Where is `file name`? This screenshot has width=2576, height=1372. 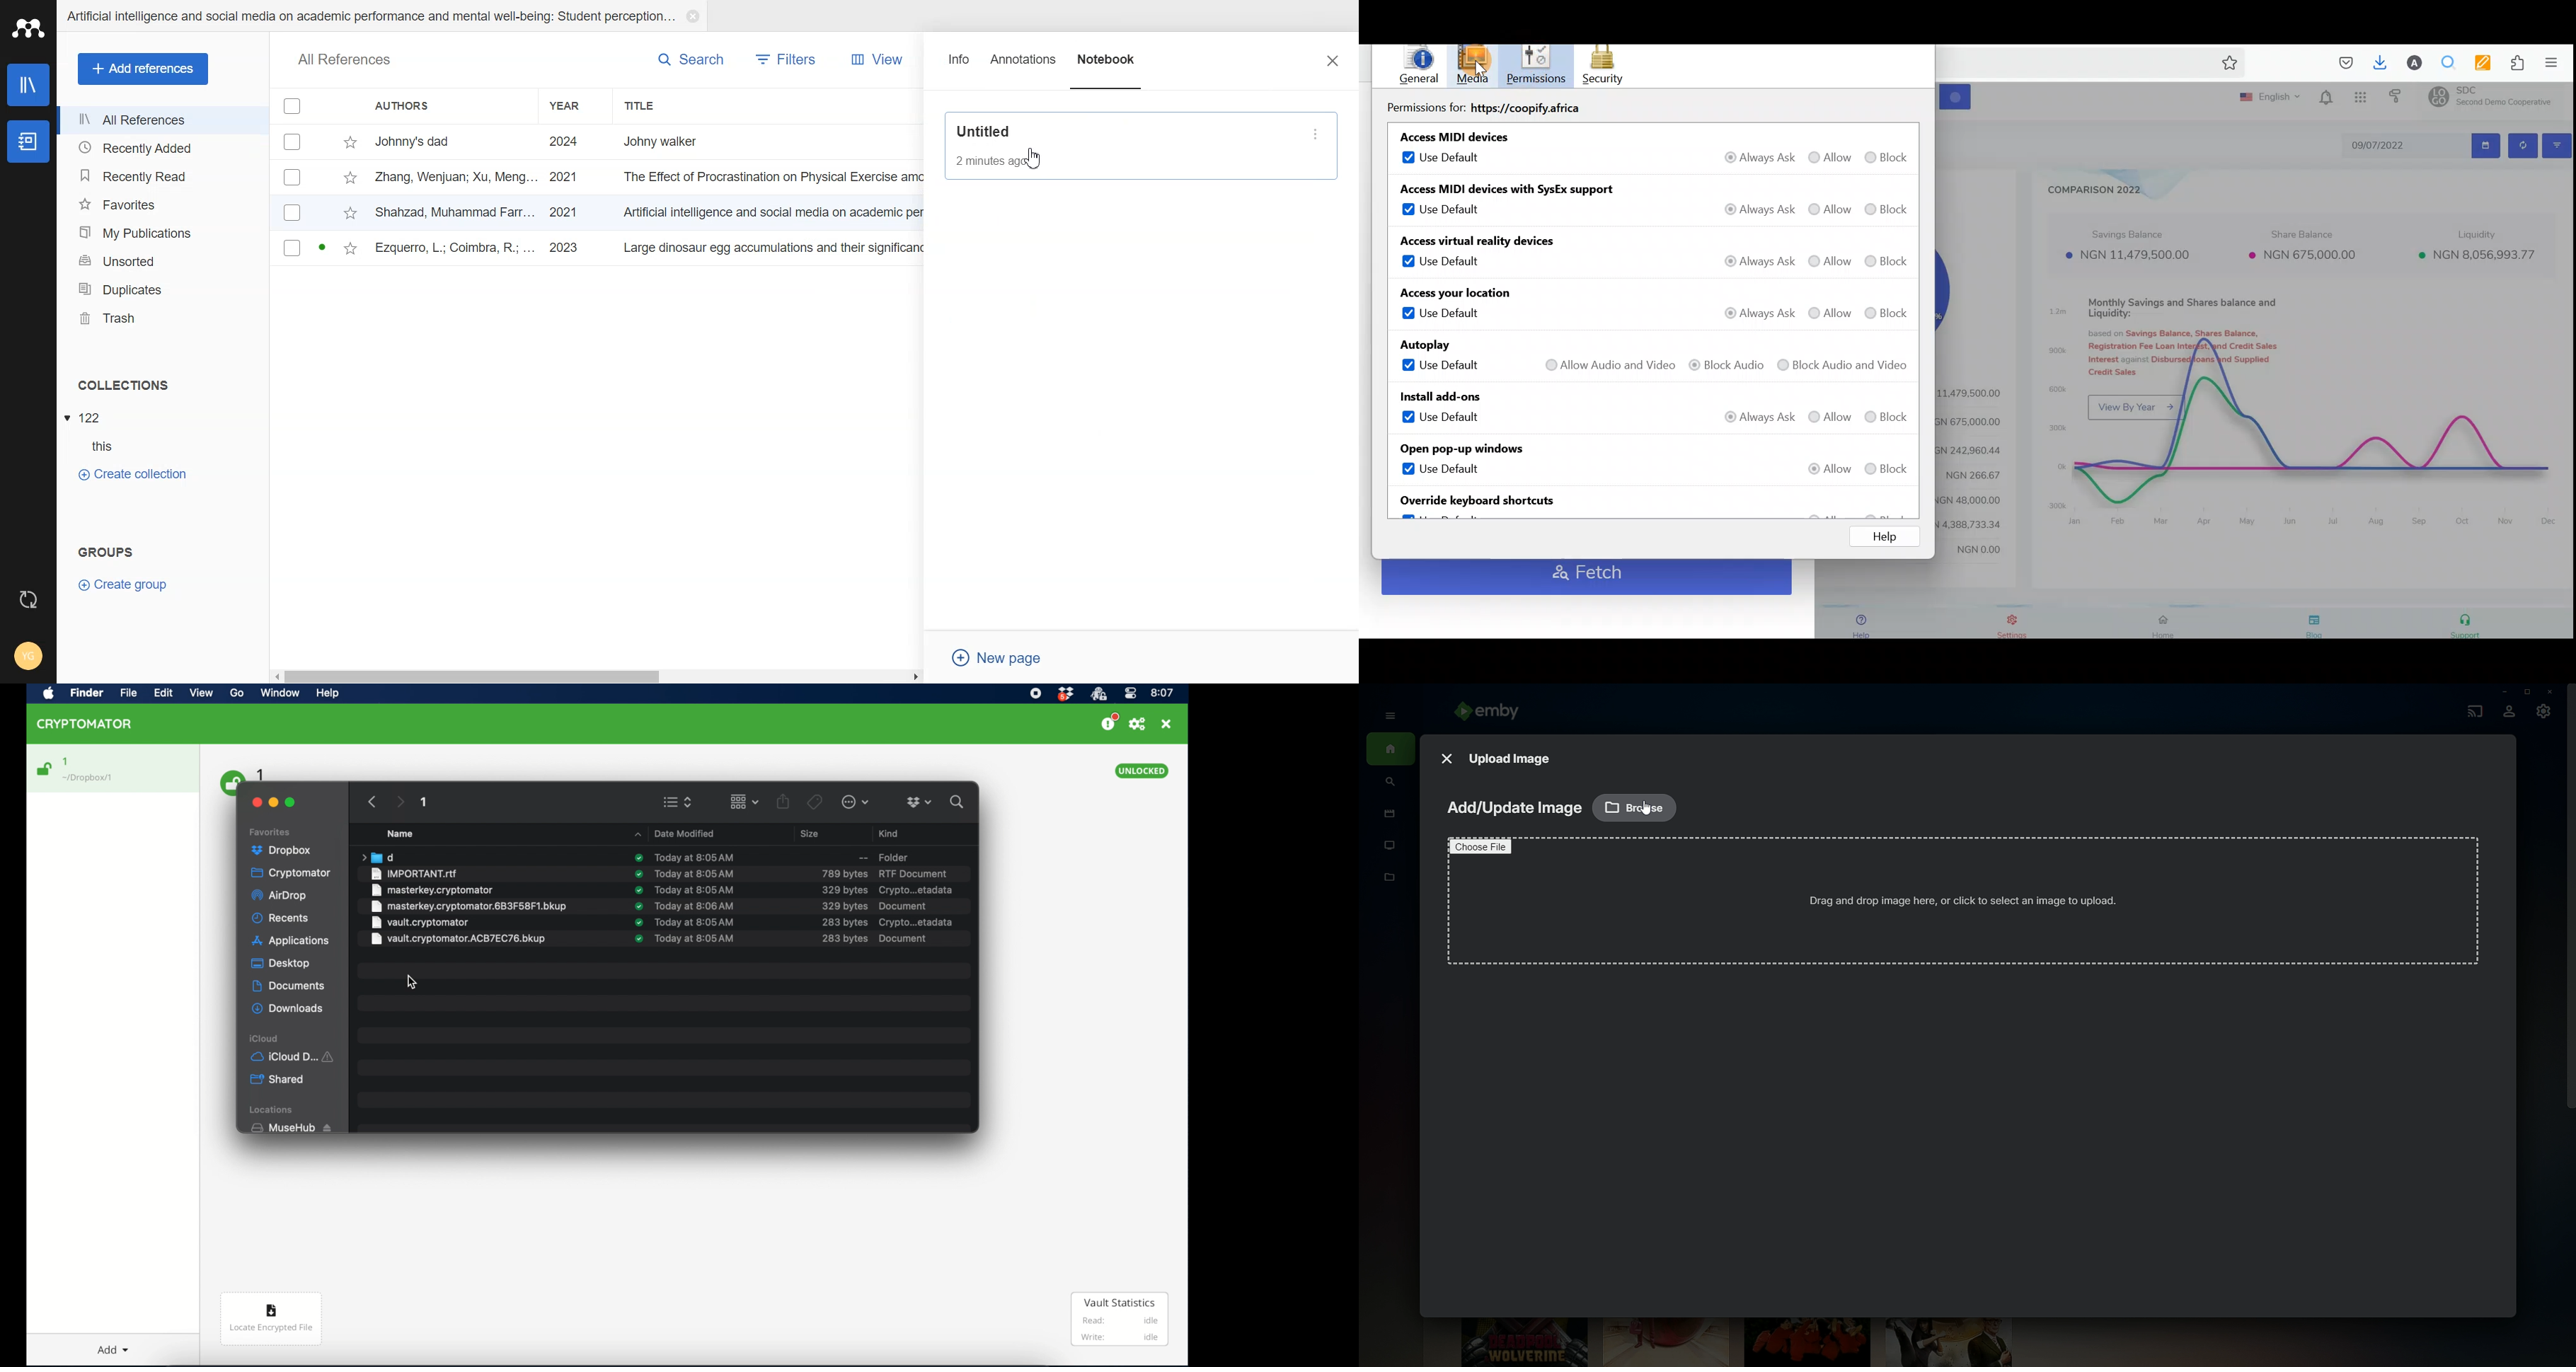 file name is located at coordinates (432, 890).